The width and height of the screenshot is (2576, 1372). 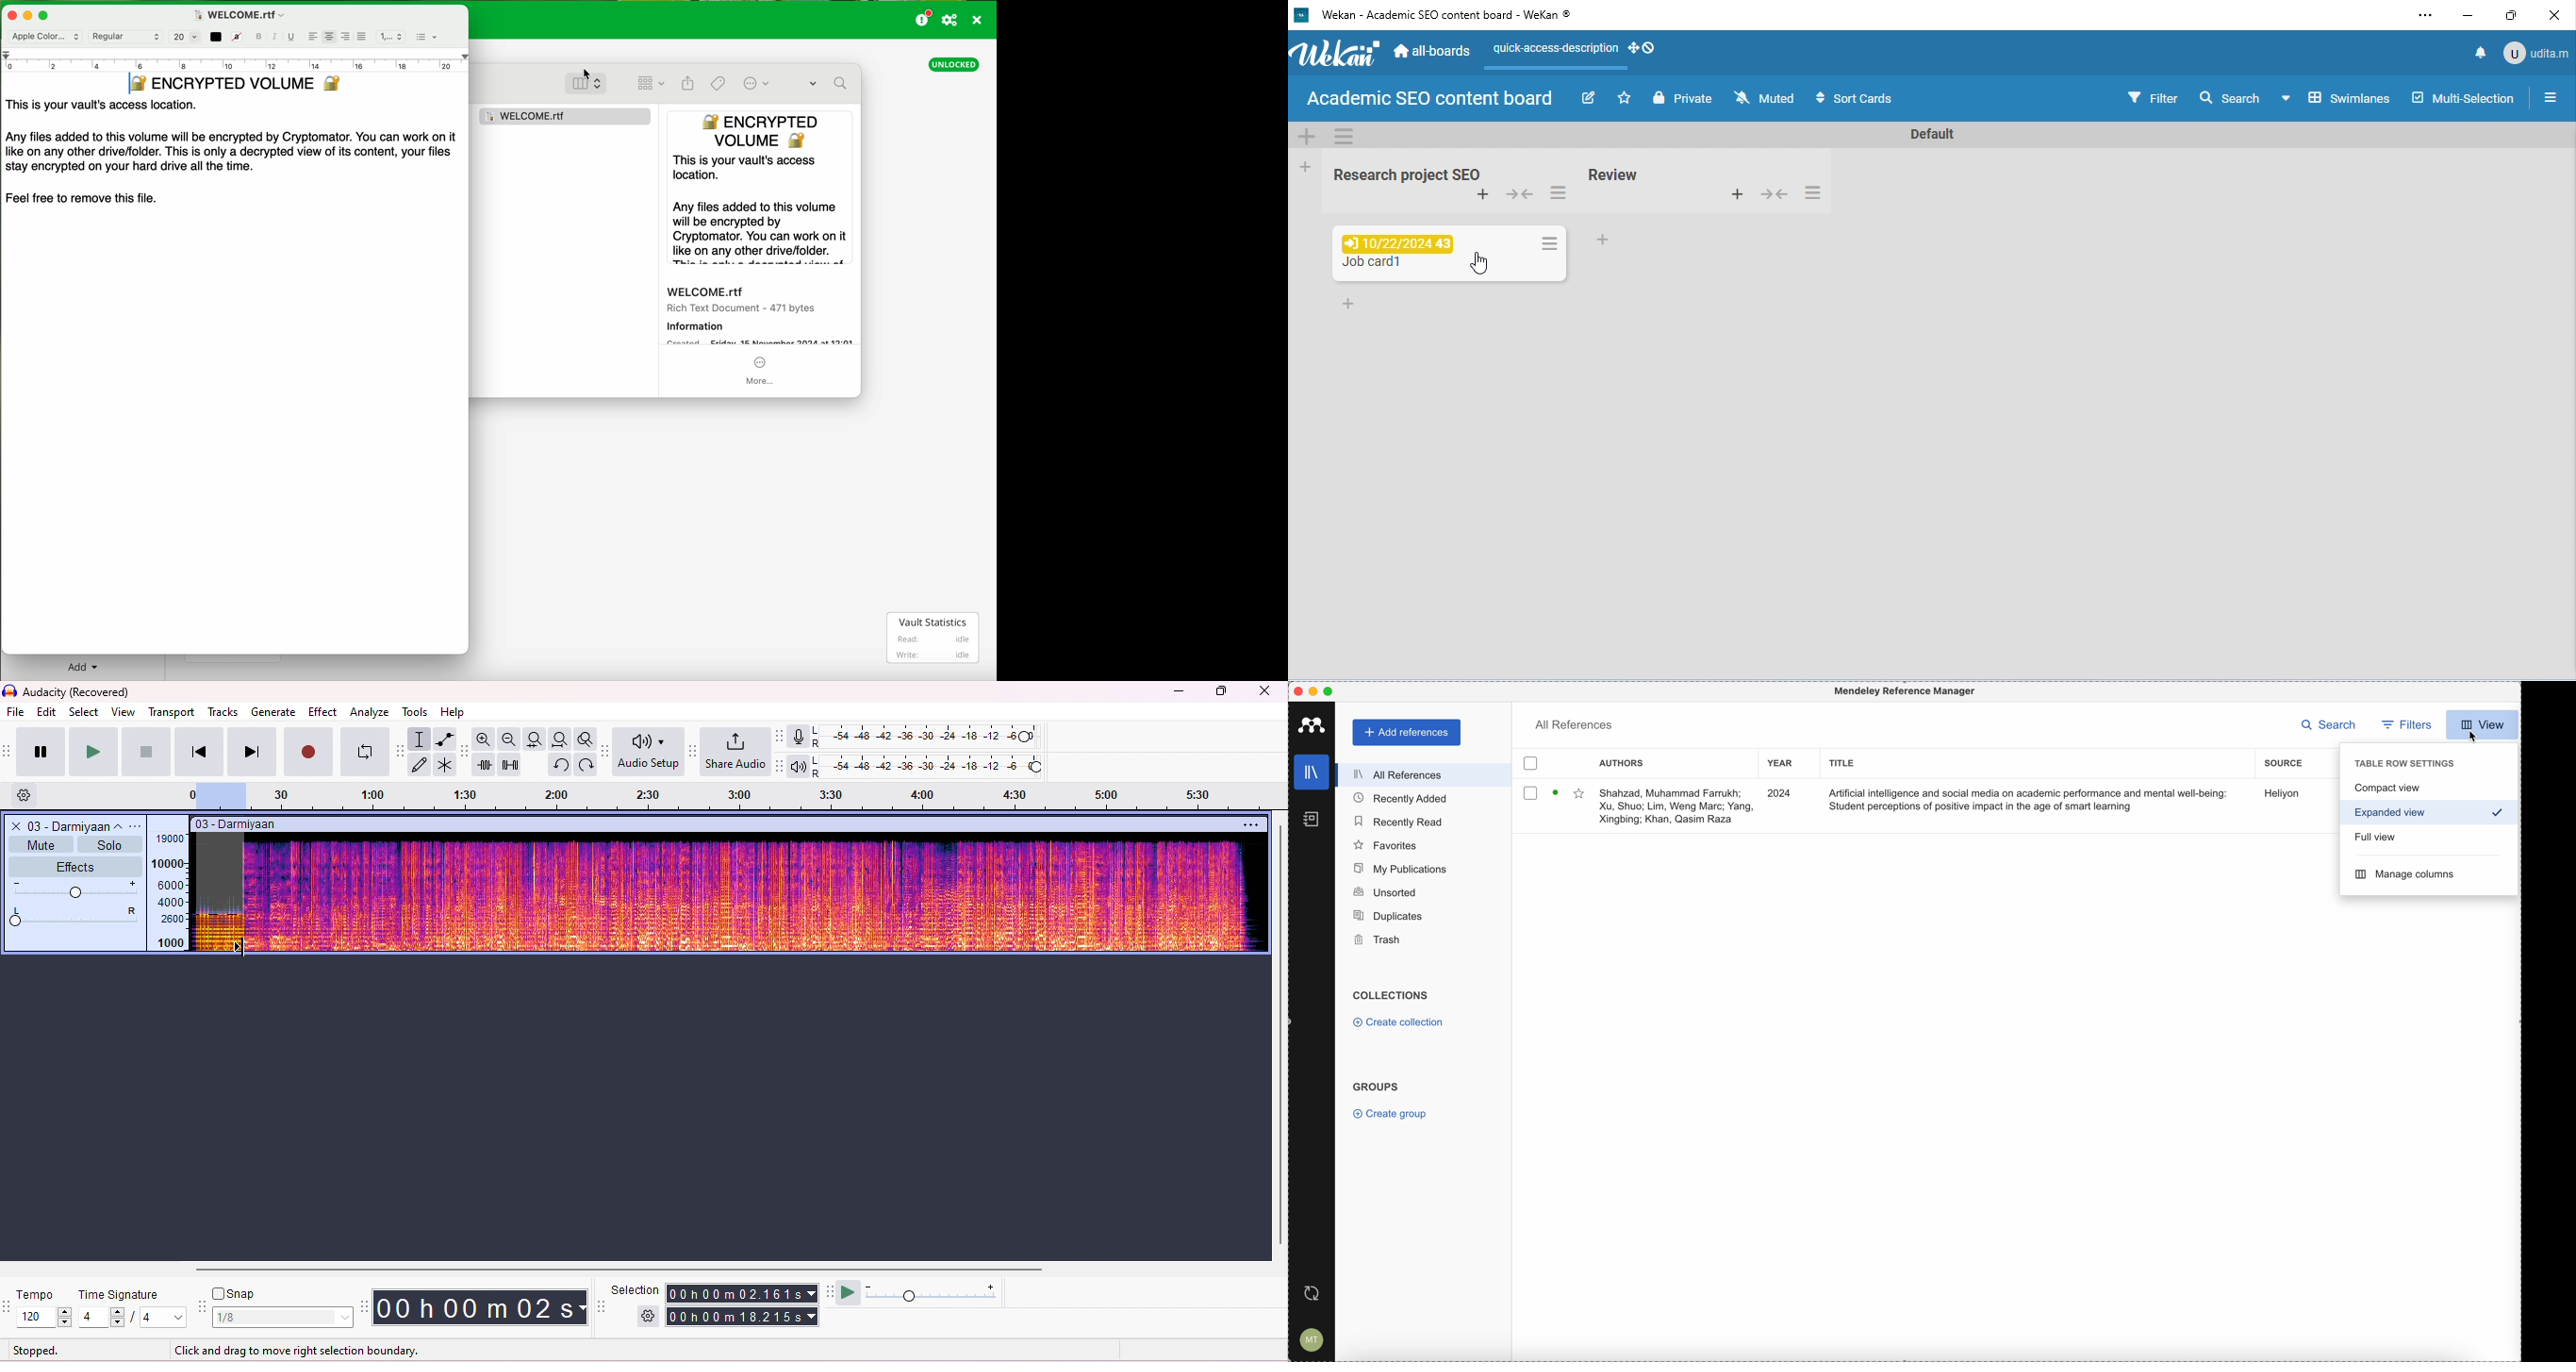 I want to click on recording level, so click(x=931, y=738).